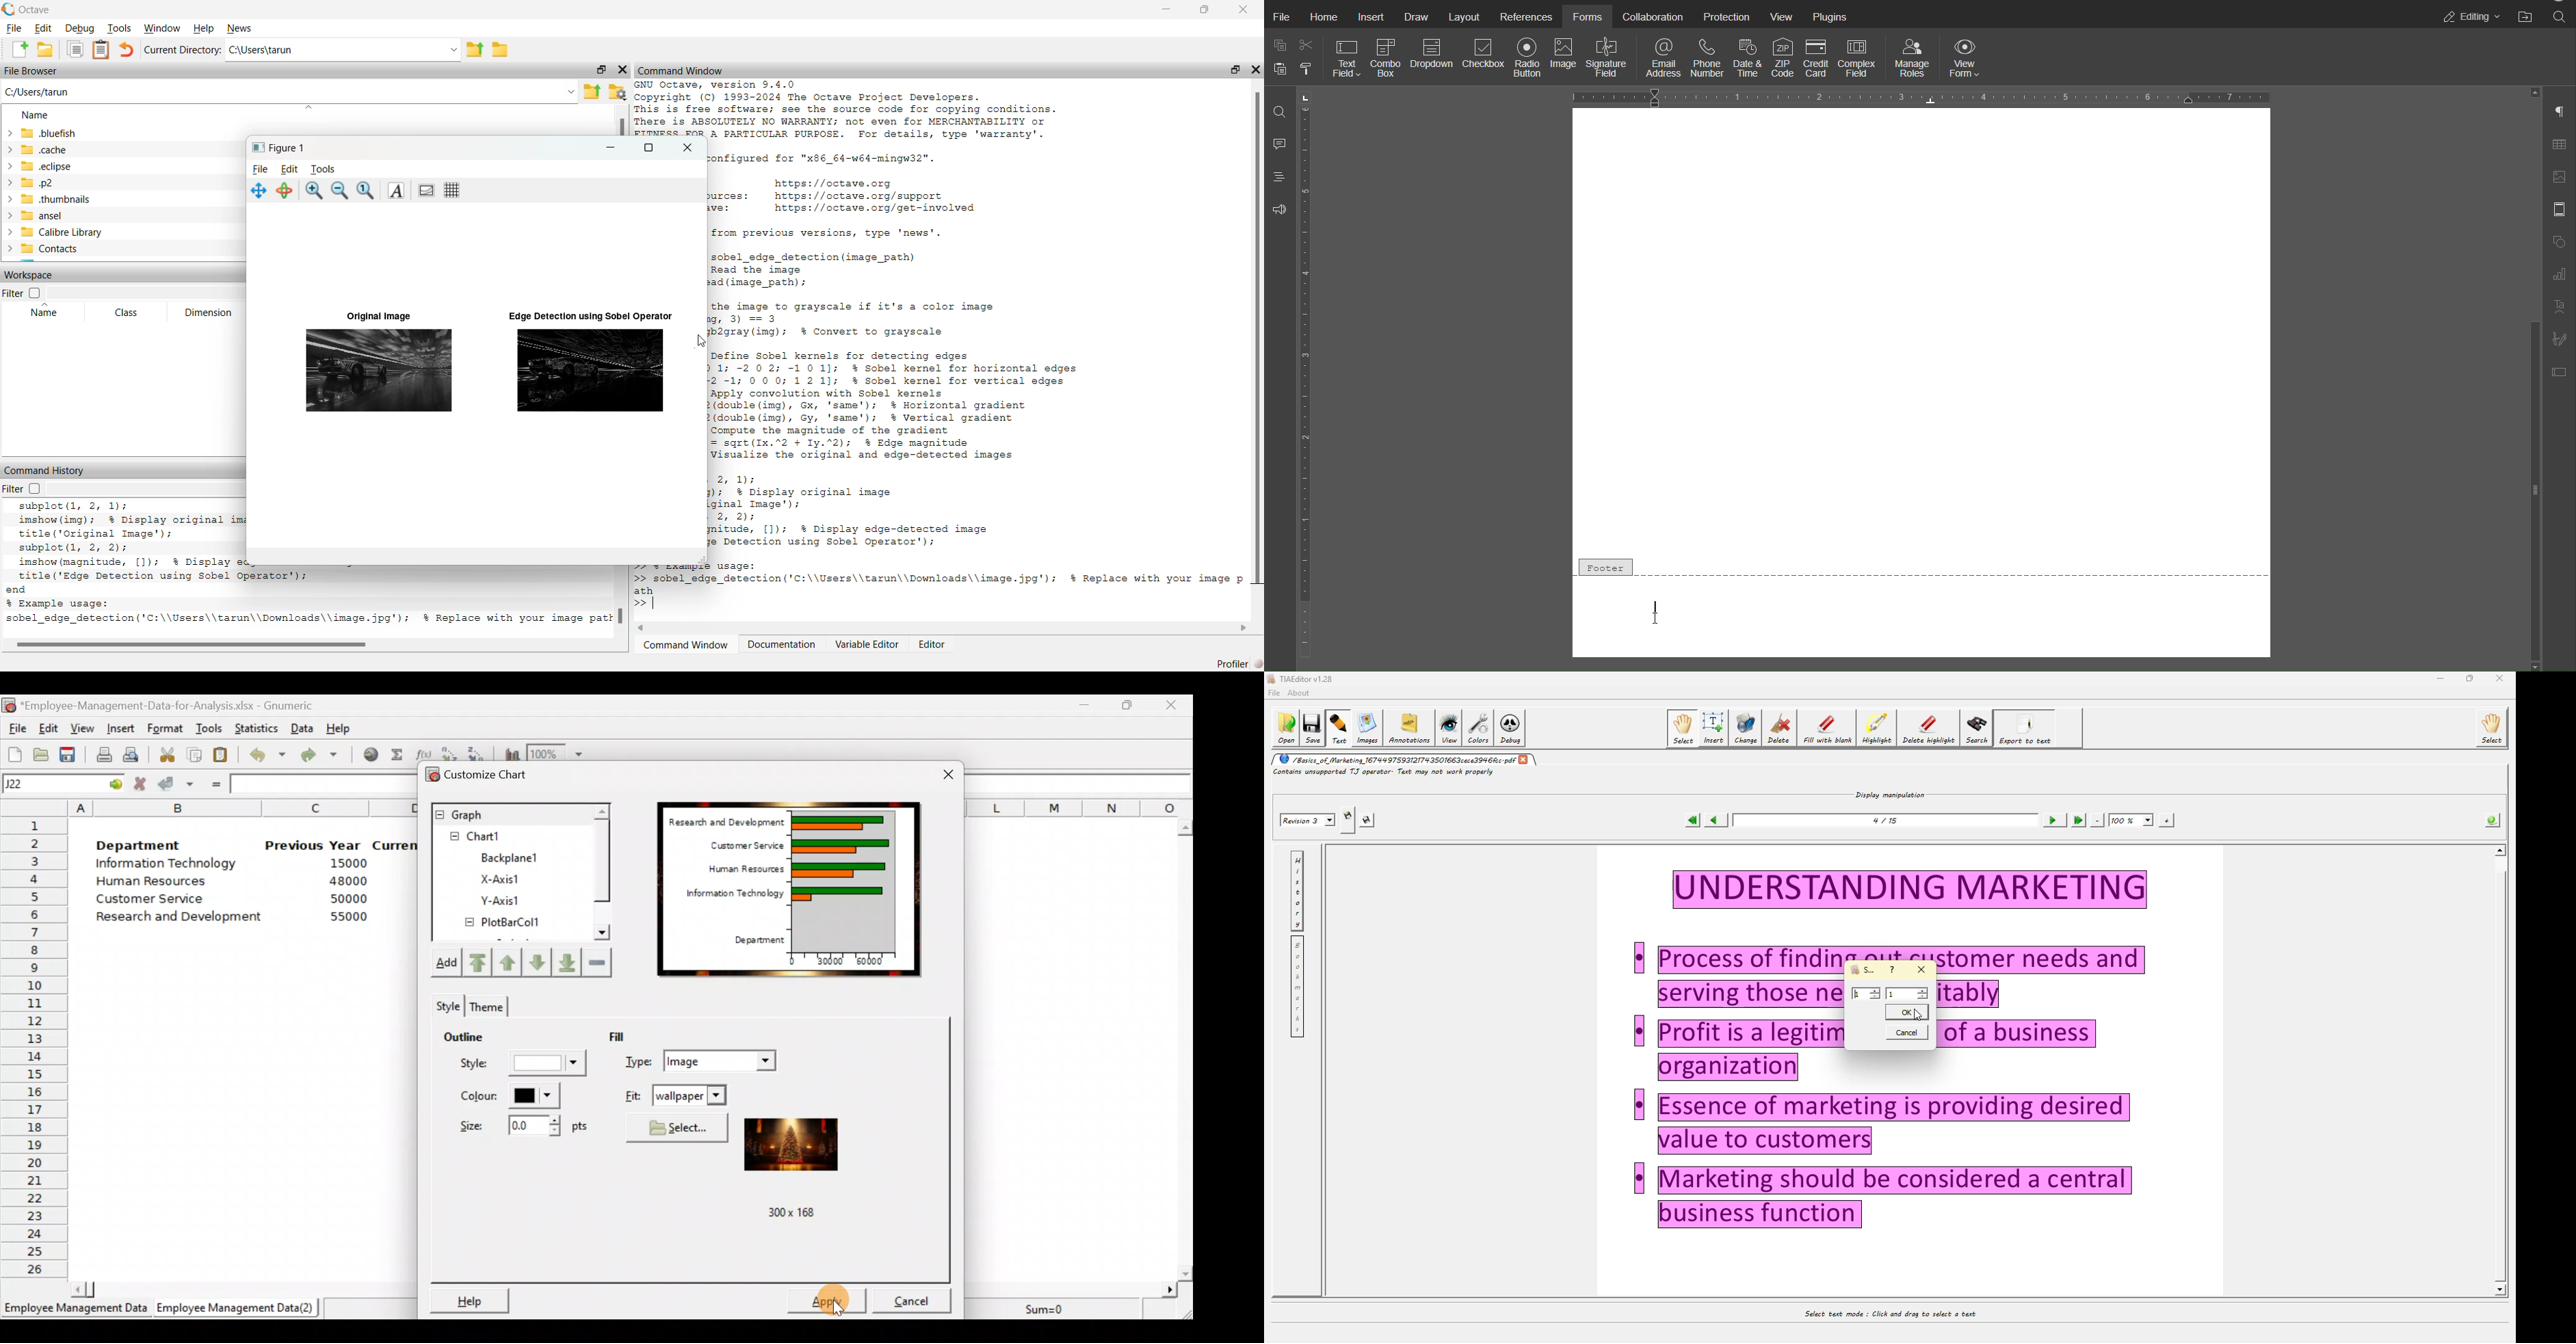  Describe the element at coordinates (725, 819) in the screenshot. I see `Research and Development` at that location.